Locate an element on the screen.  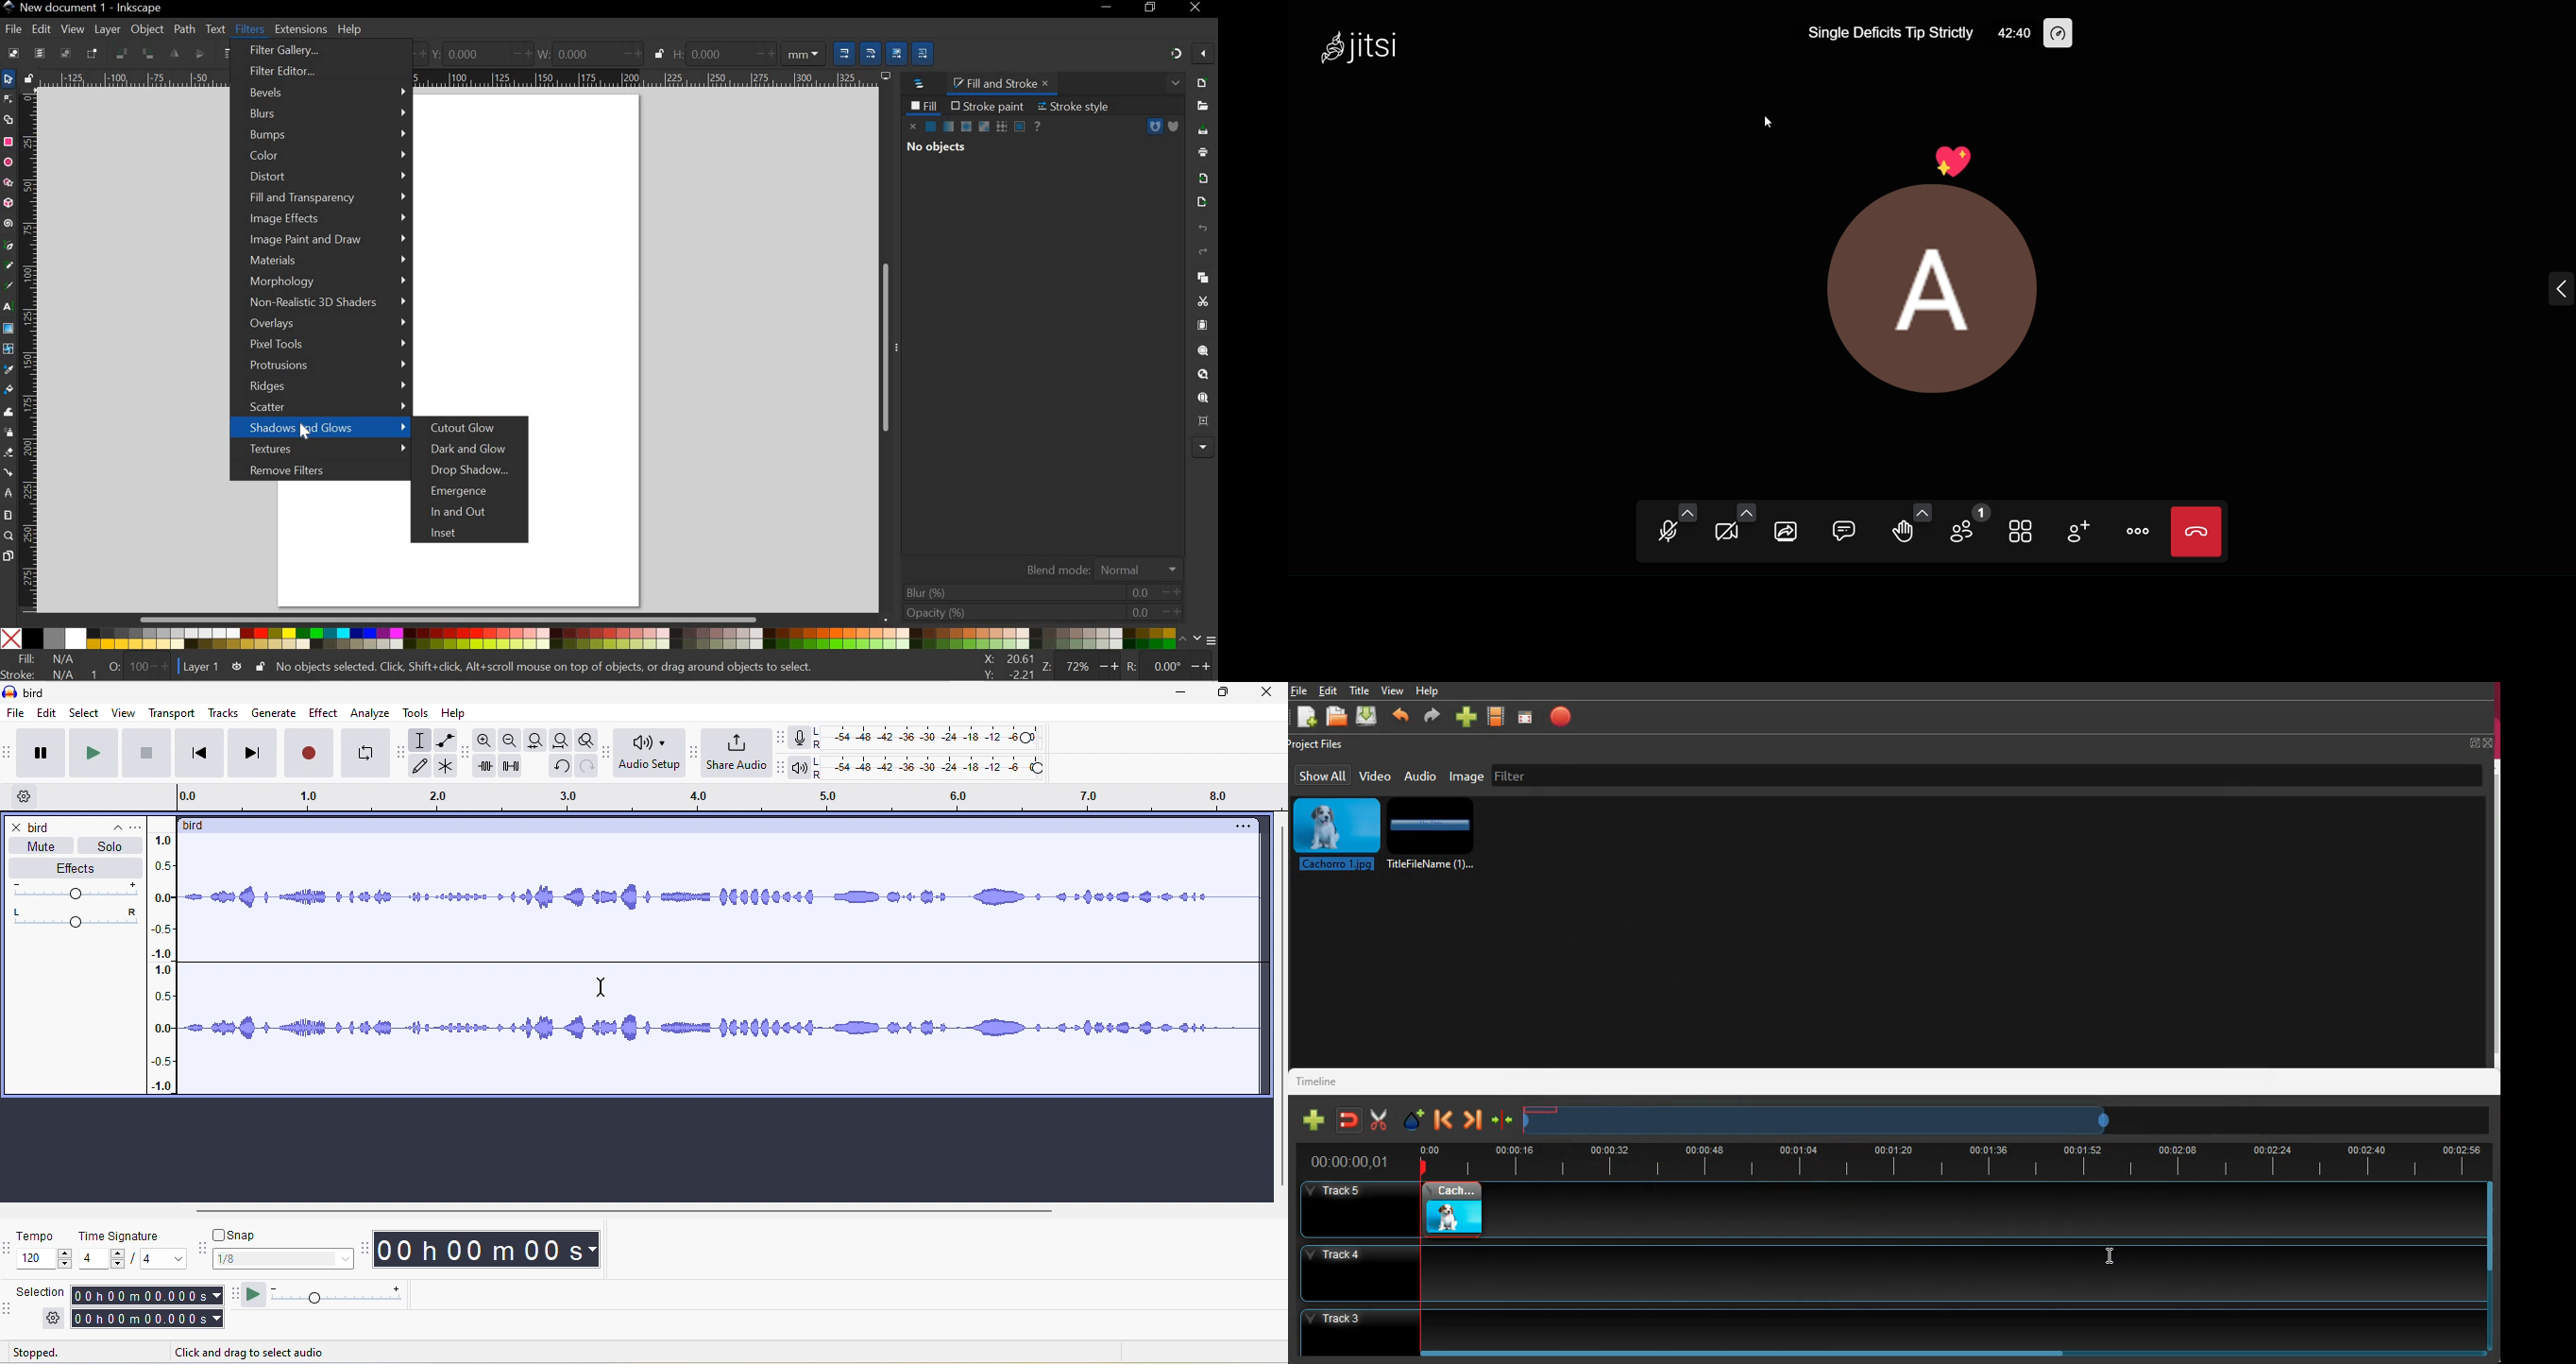
End Meeting is located at coordinates (2196, 531).